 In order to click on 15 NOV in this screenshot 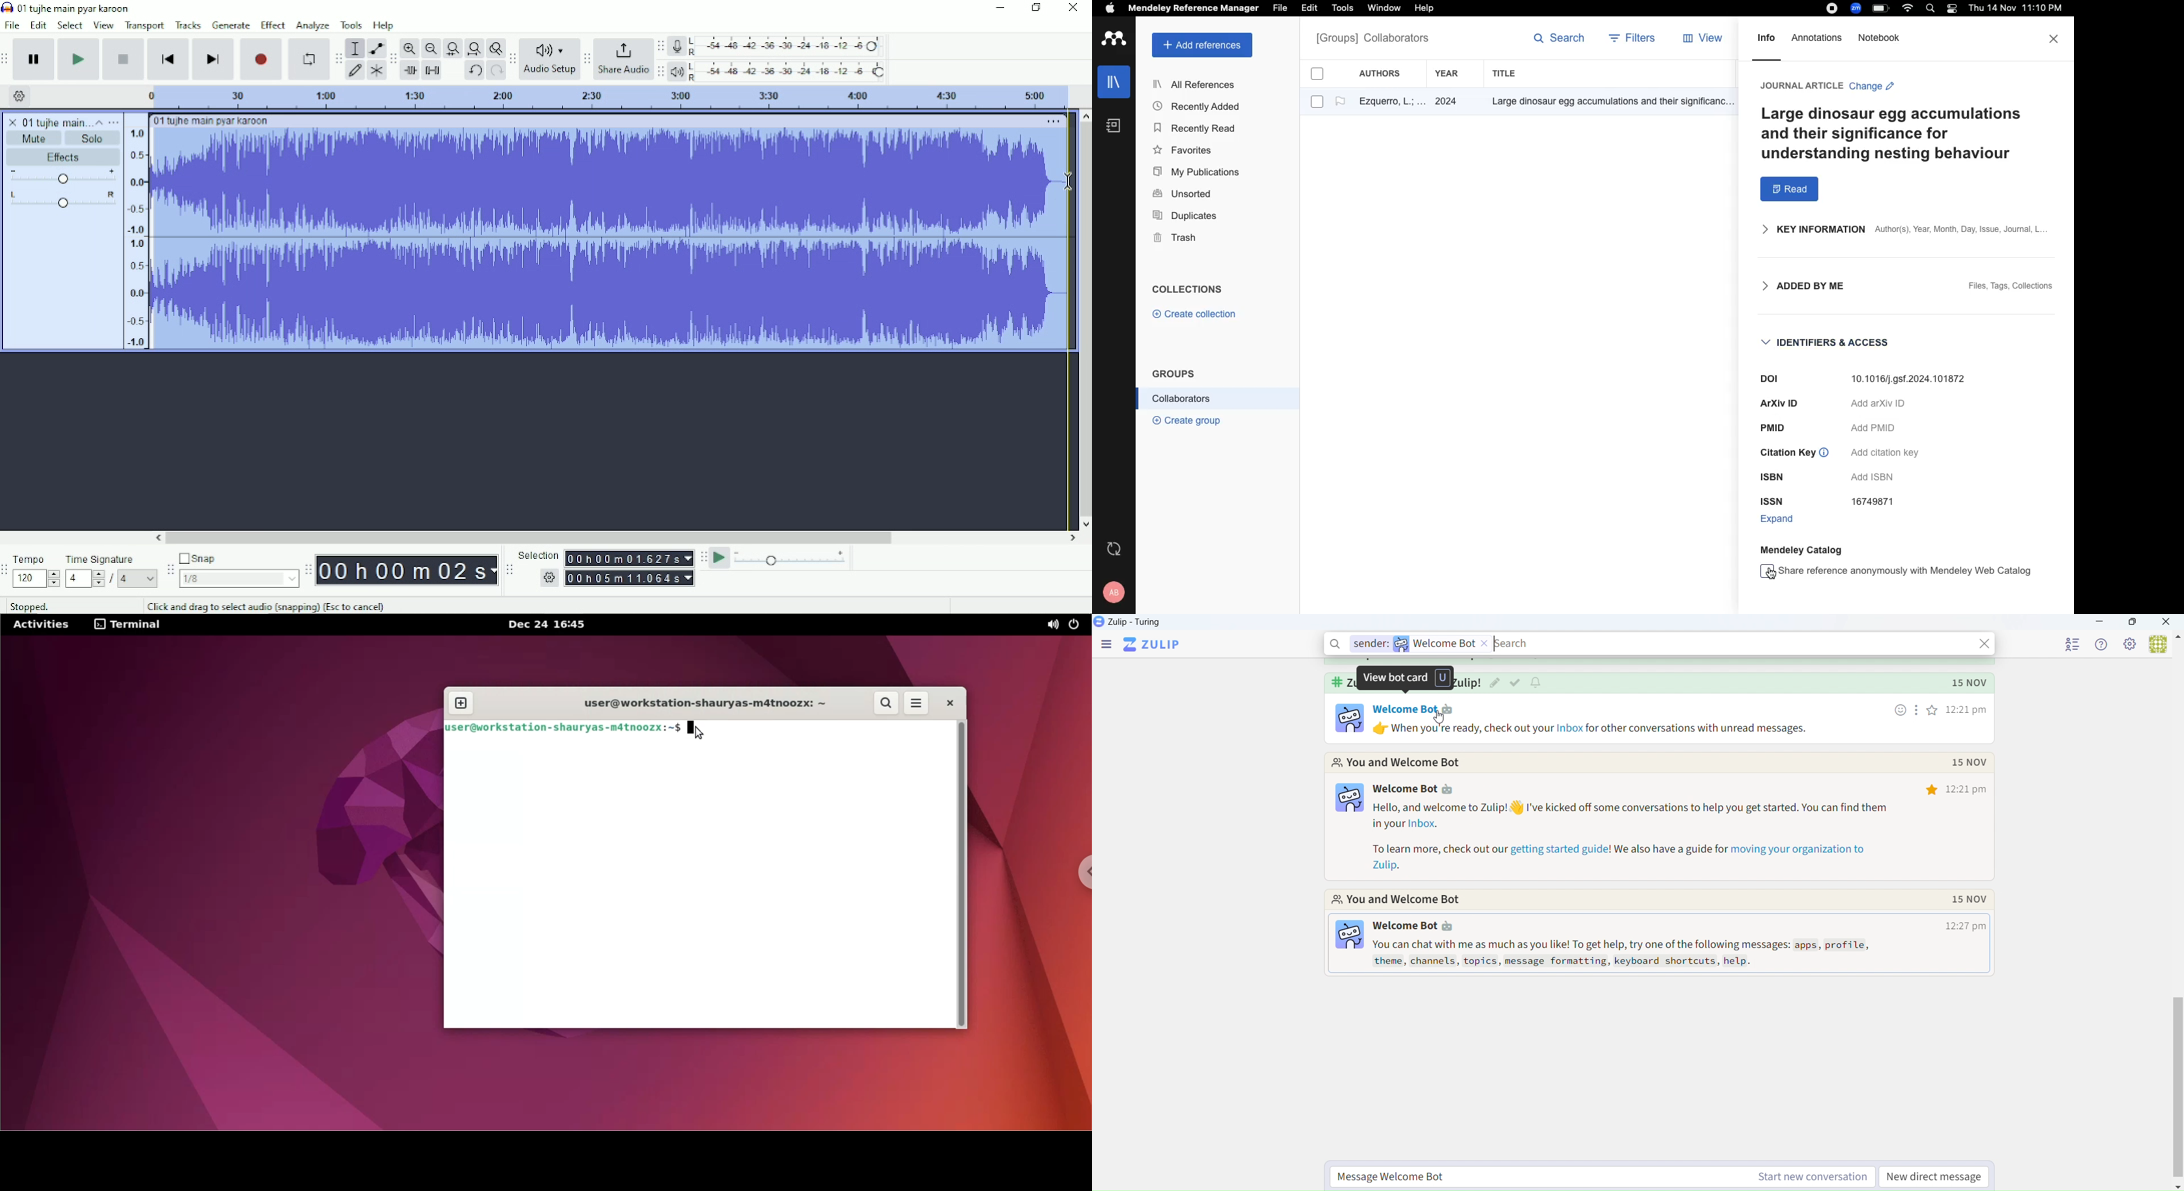, I will do `click(1968, 683)`.